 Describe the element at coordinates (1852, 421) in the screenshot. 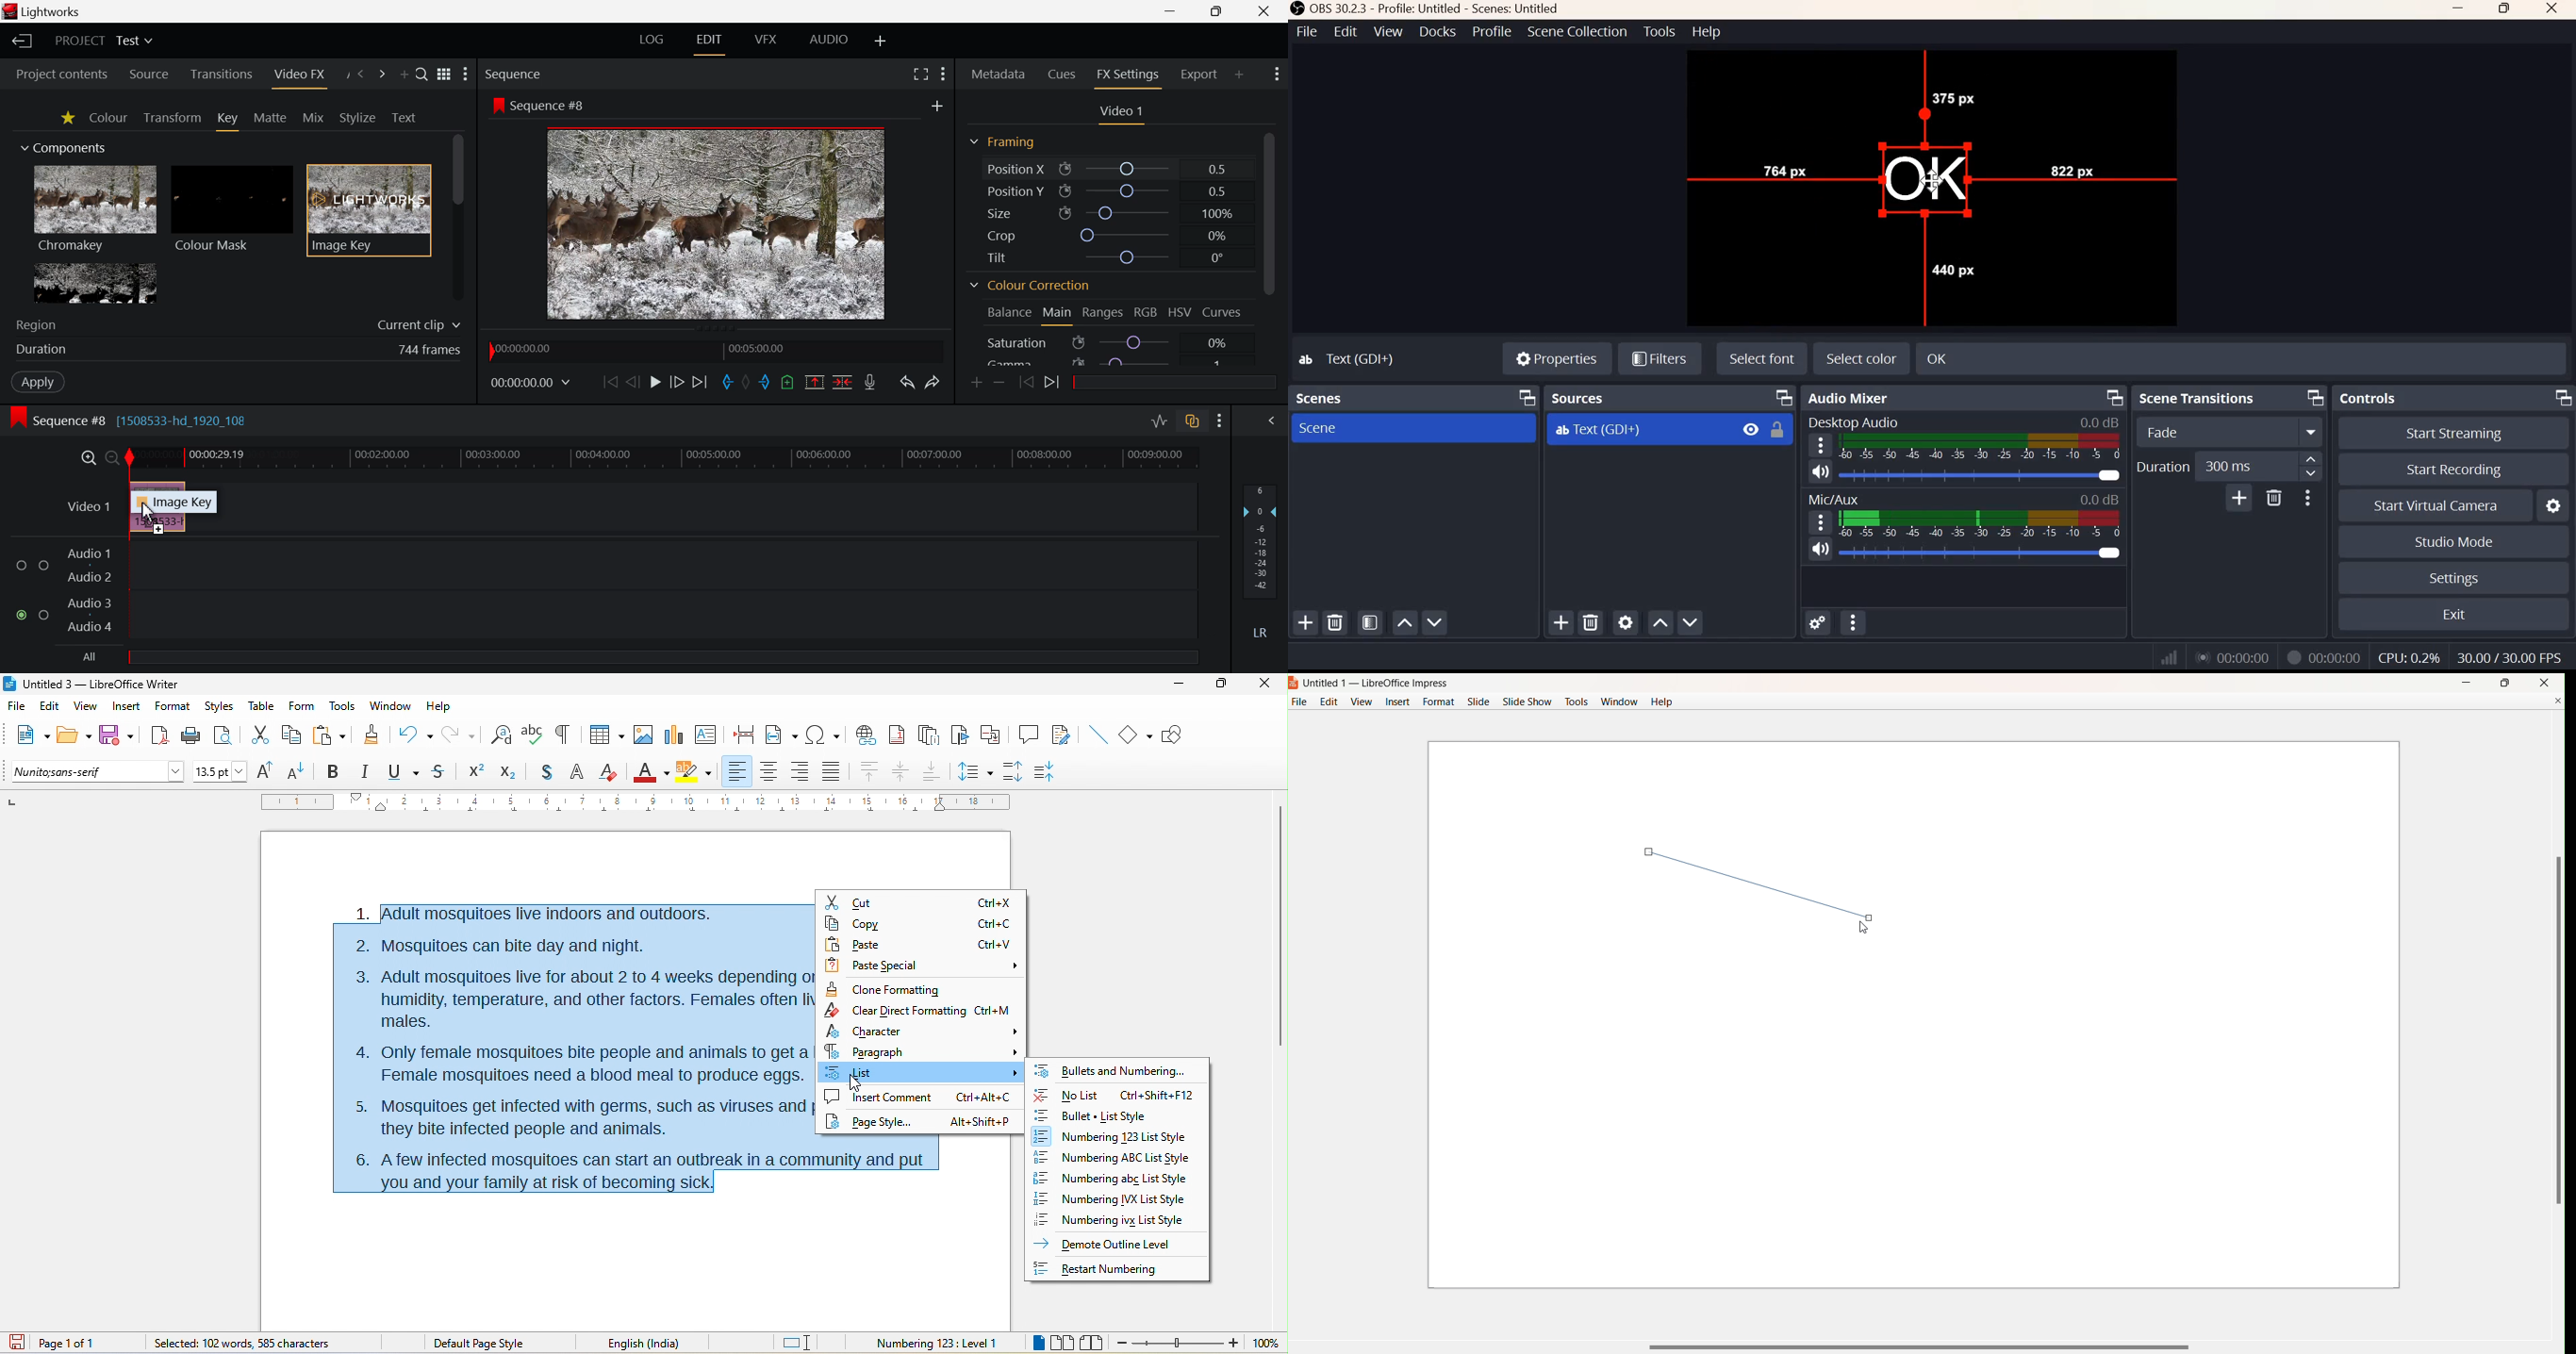

I see `Desktop Audio` at that location.